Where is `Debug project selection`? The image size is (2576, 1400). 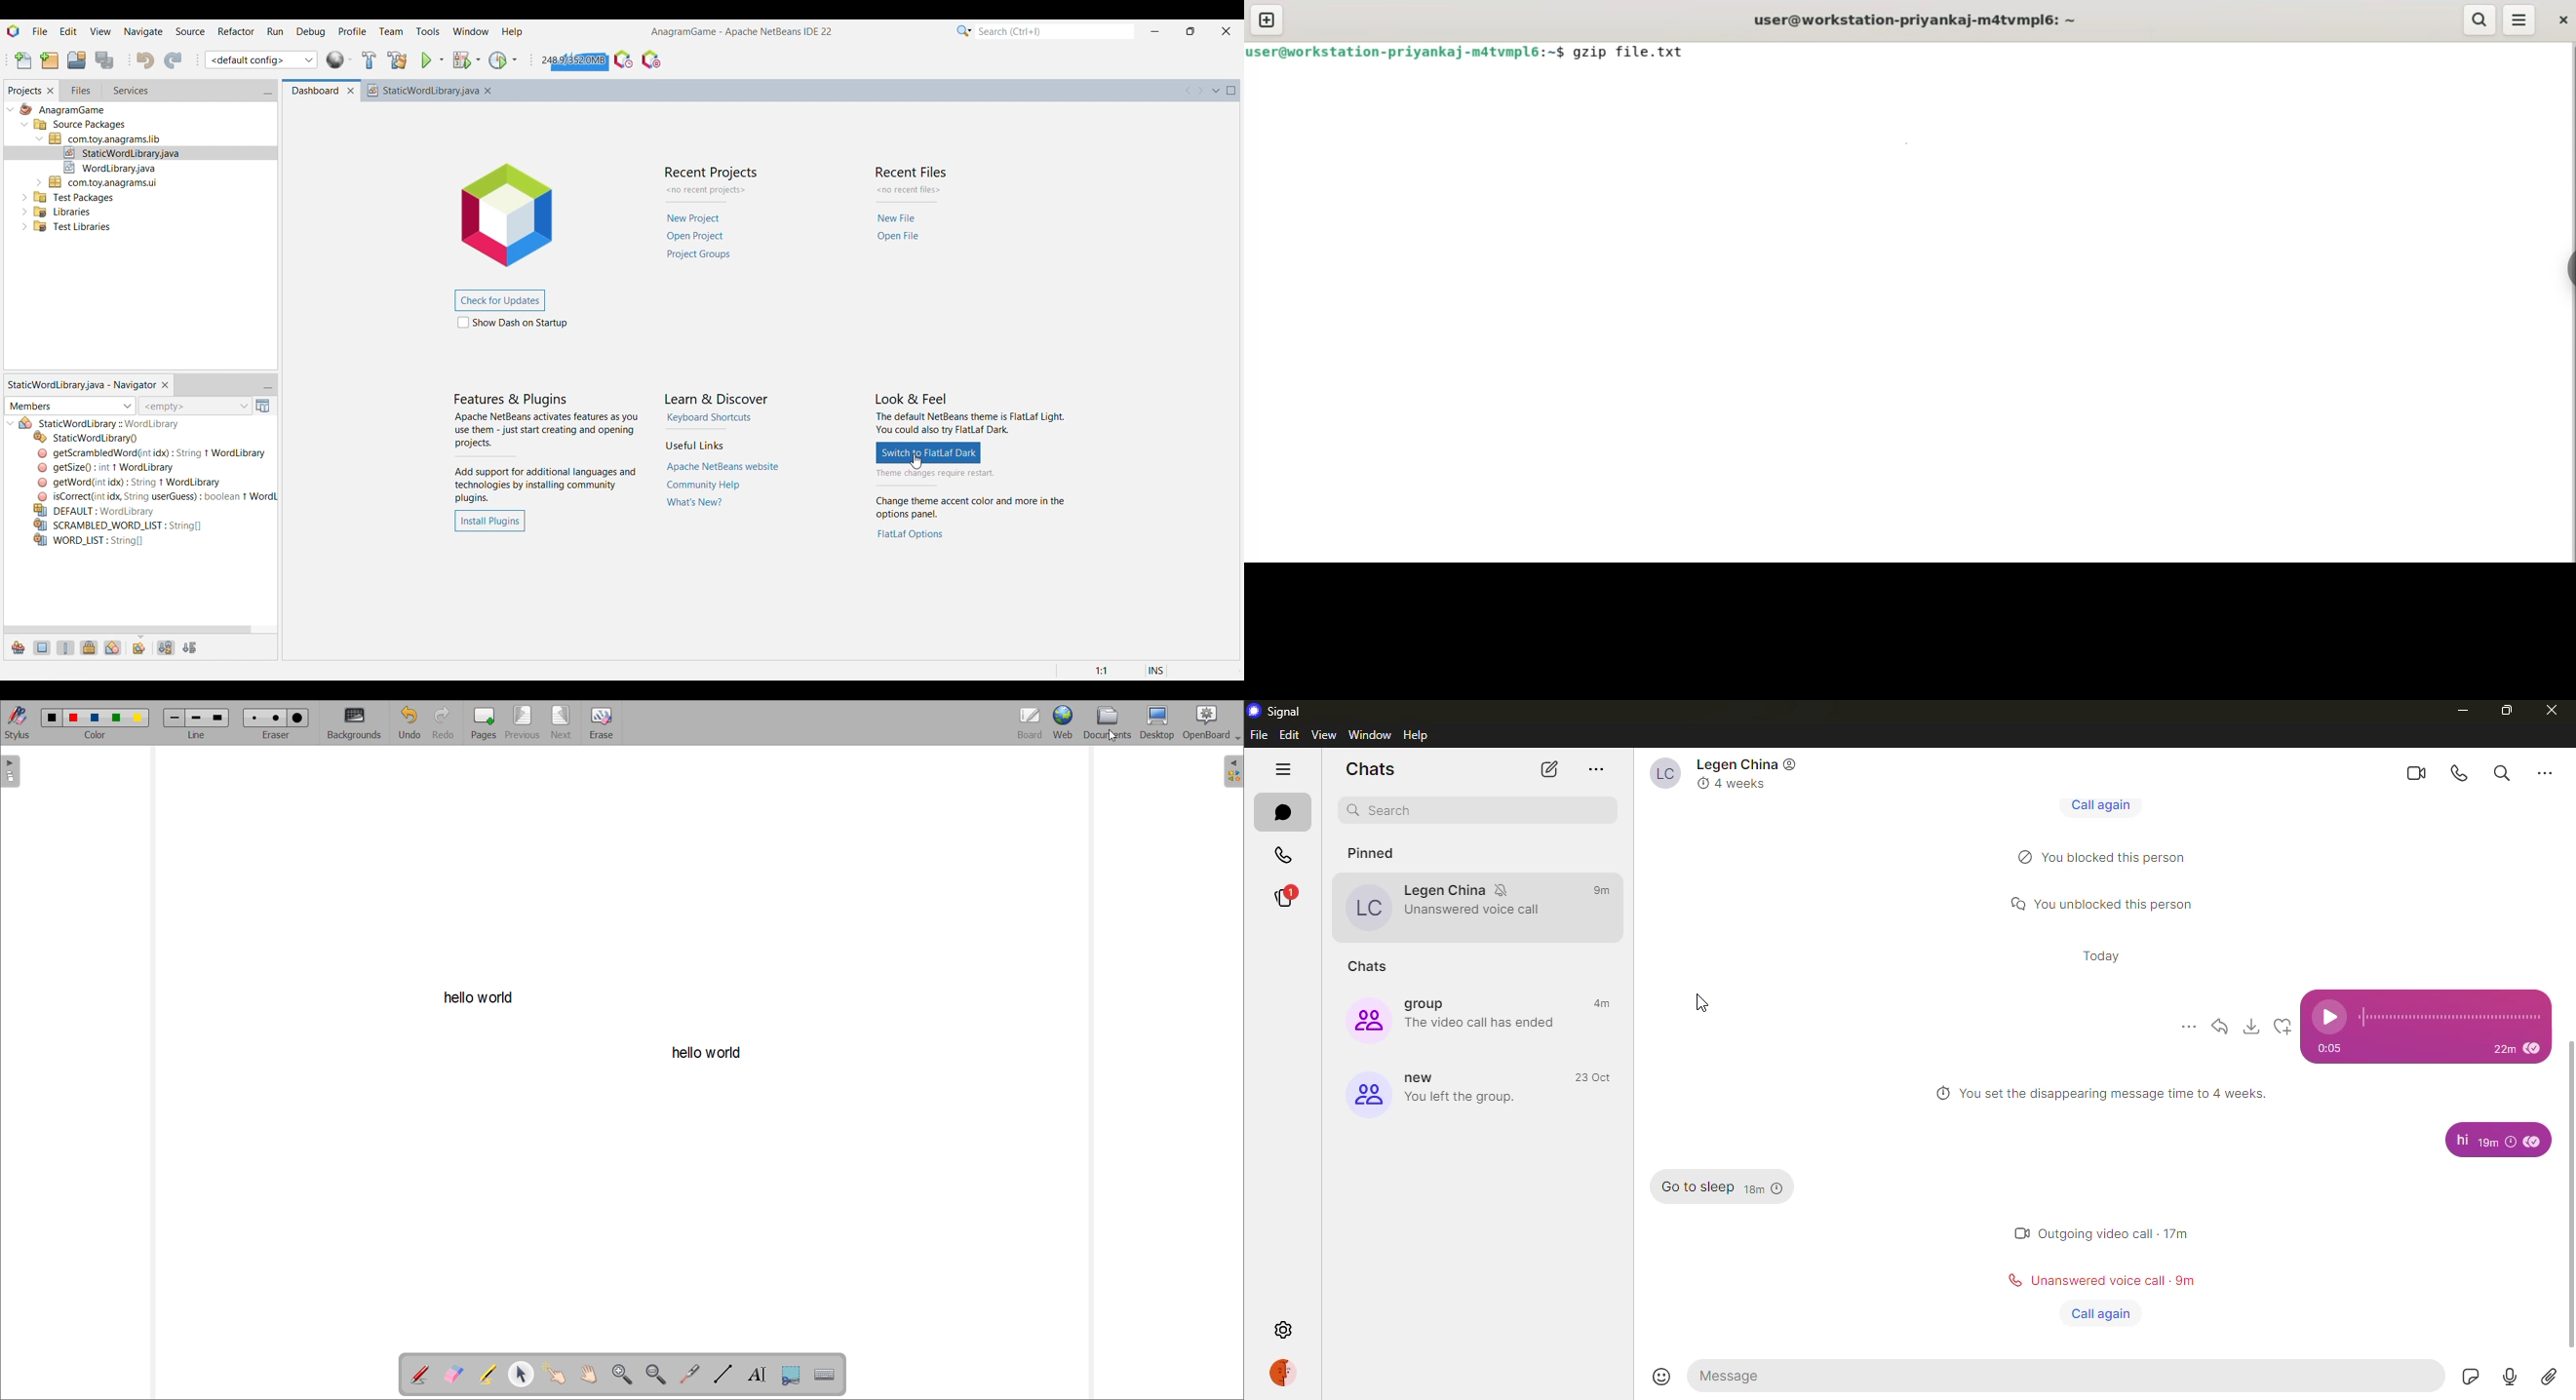
Debug project selection is located at coordinates (462, 60).